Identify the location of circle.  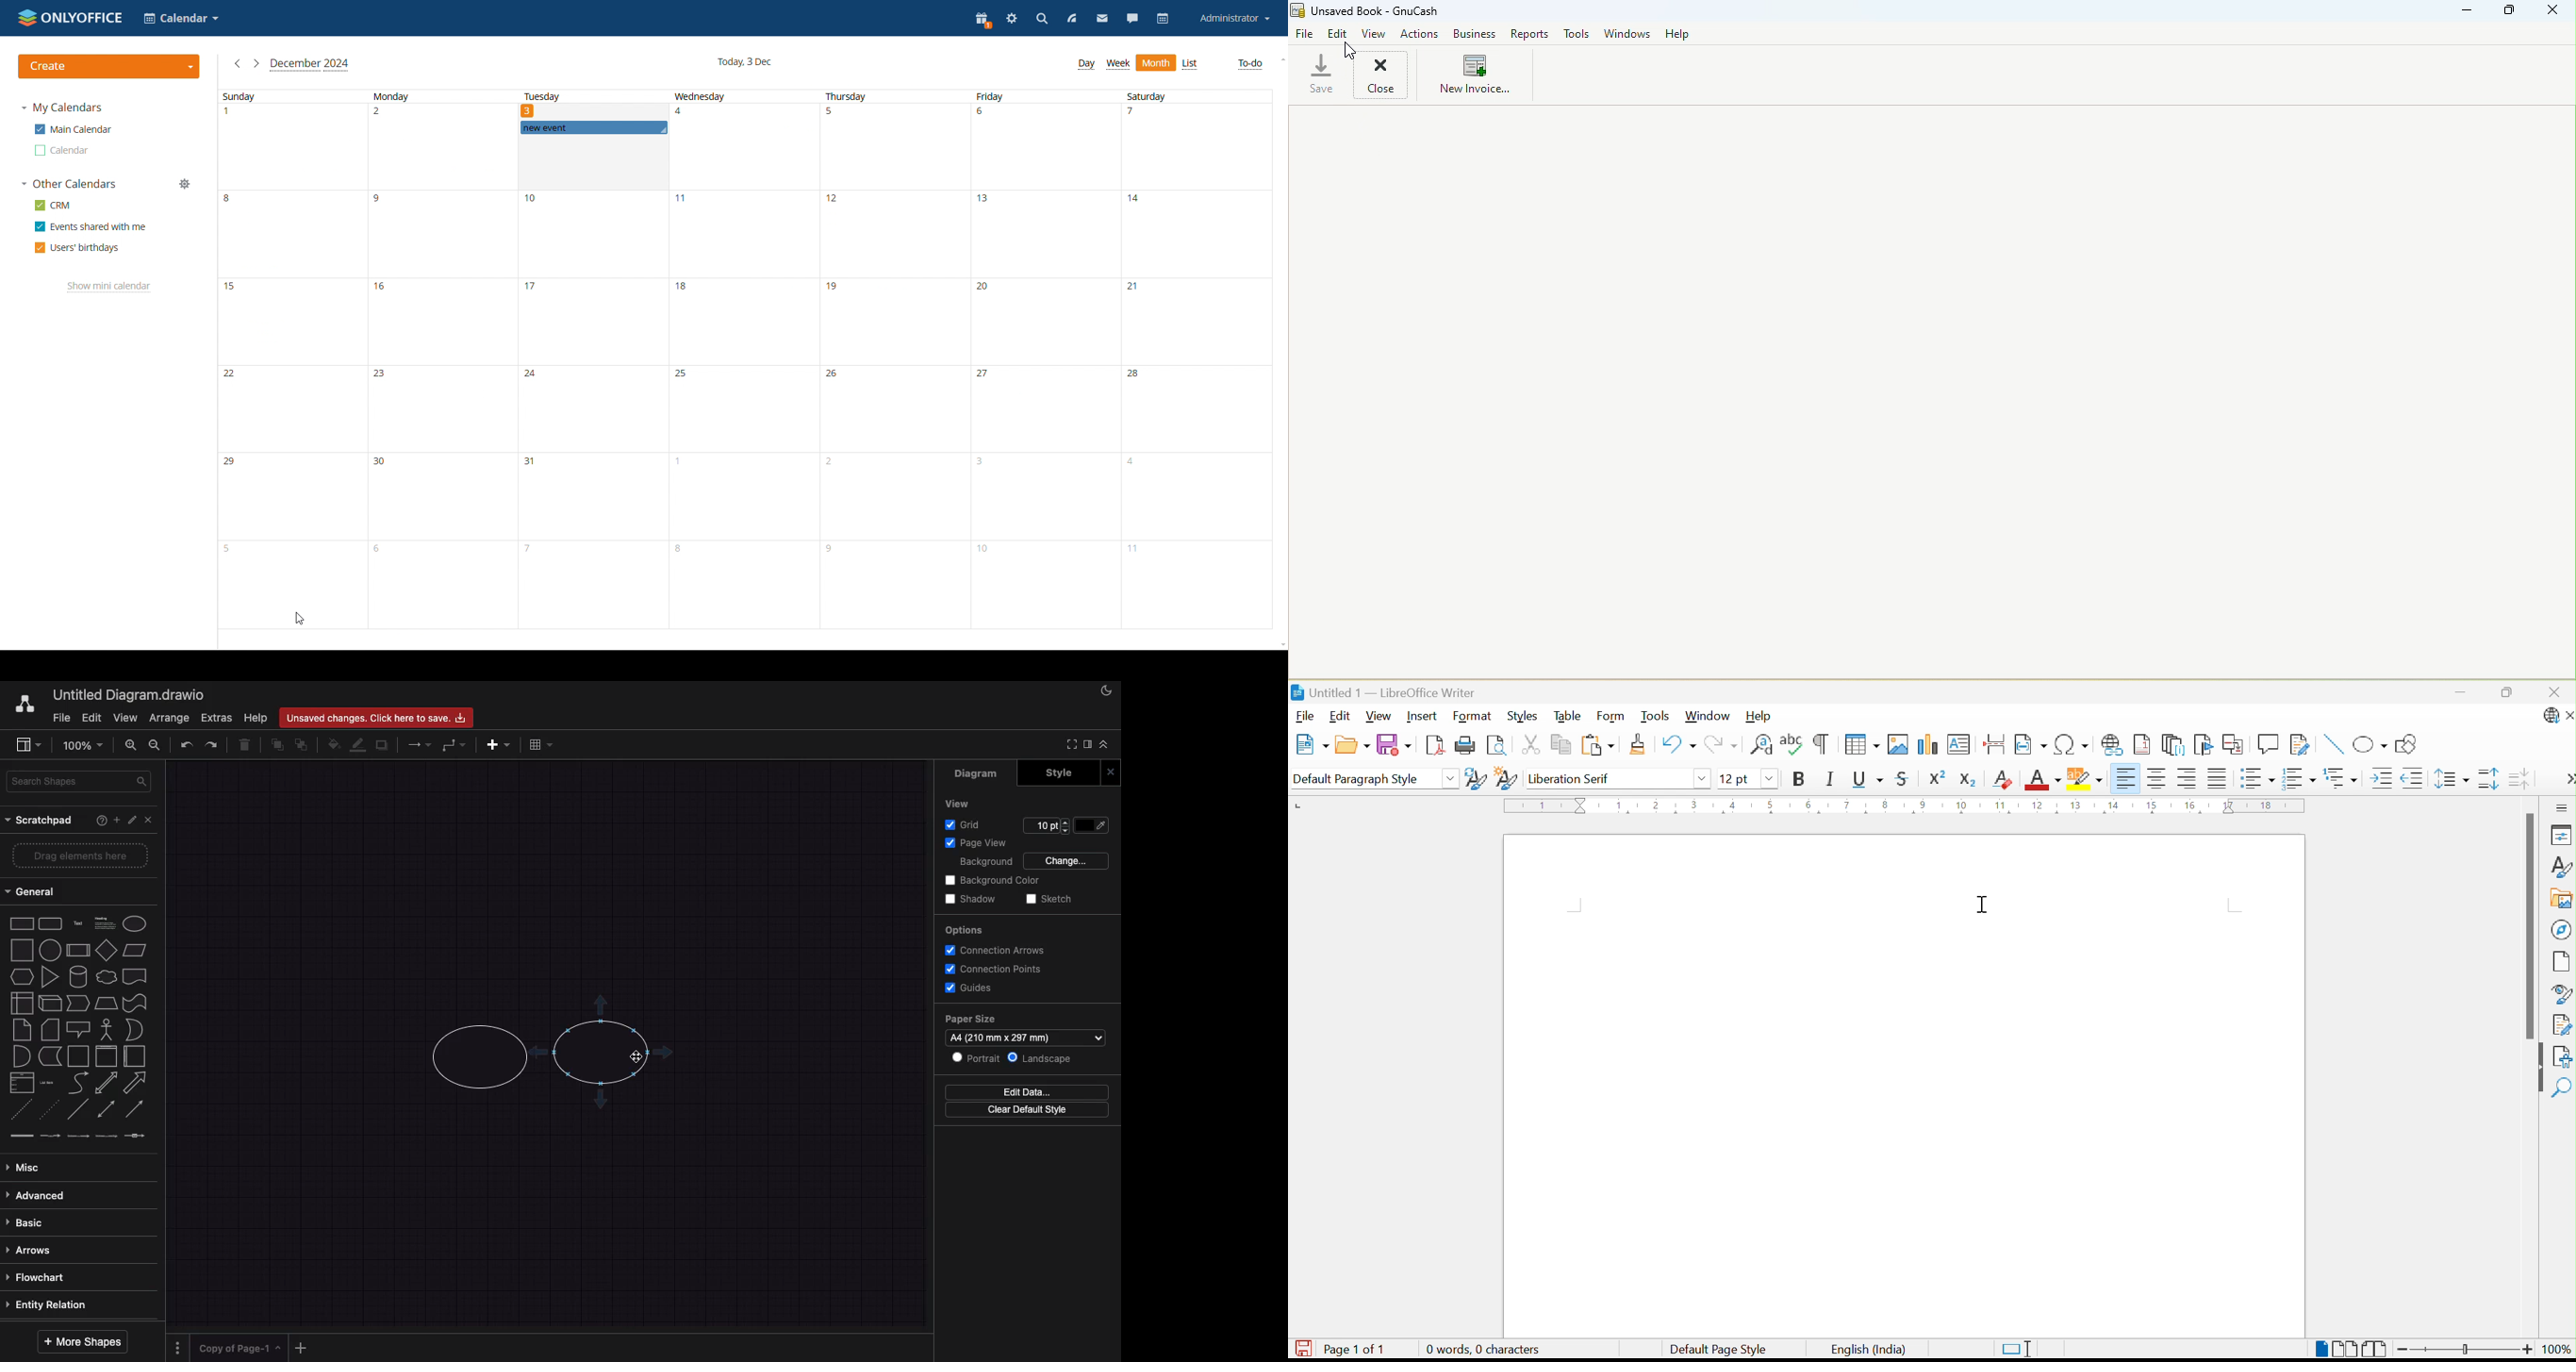
(600, 1053).